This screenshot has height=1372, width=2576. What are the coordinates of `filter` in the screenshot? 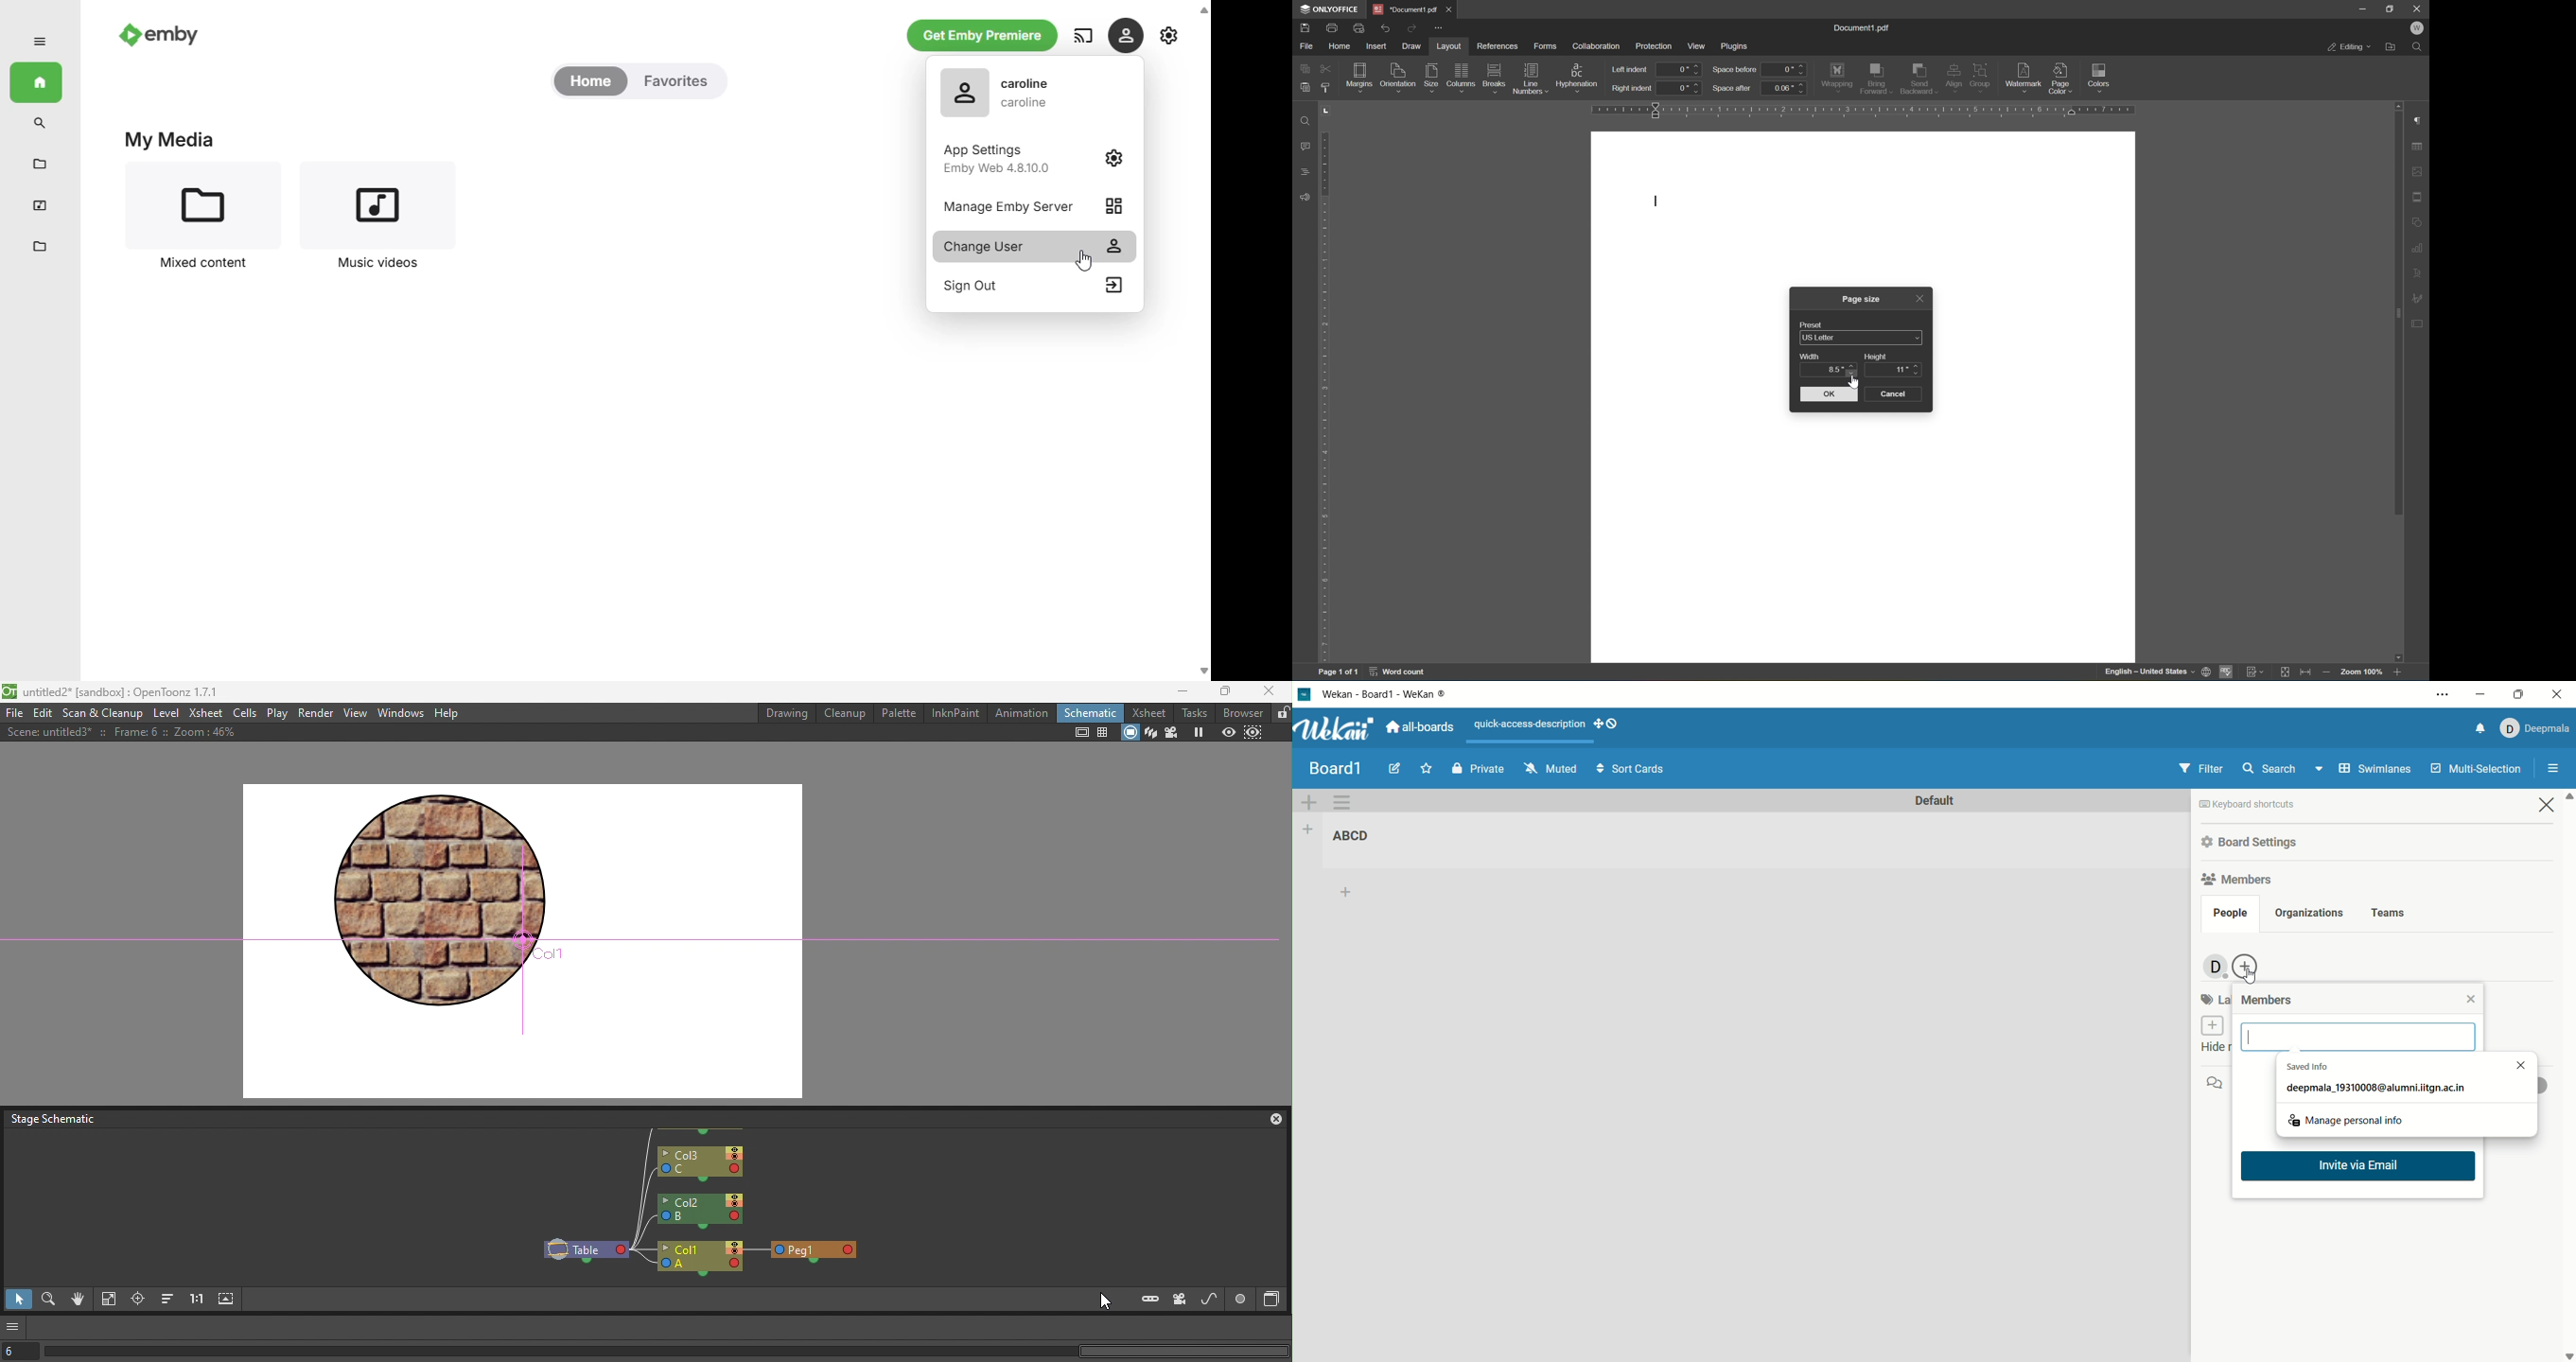 It's located at (2201, 767).